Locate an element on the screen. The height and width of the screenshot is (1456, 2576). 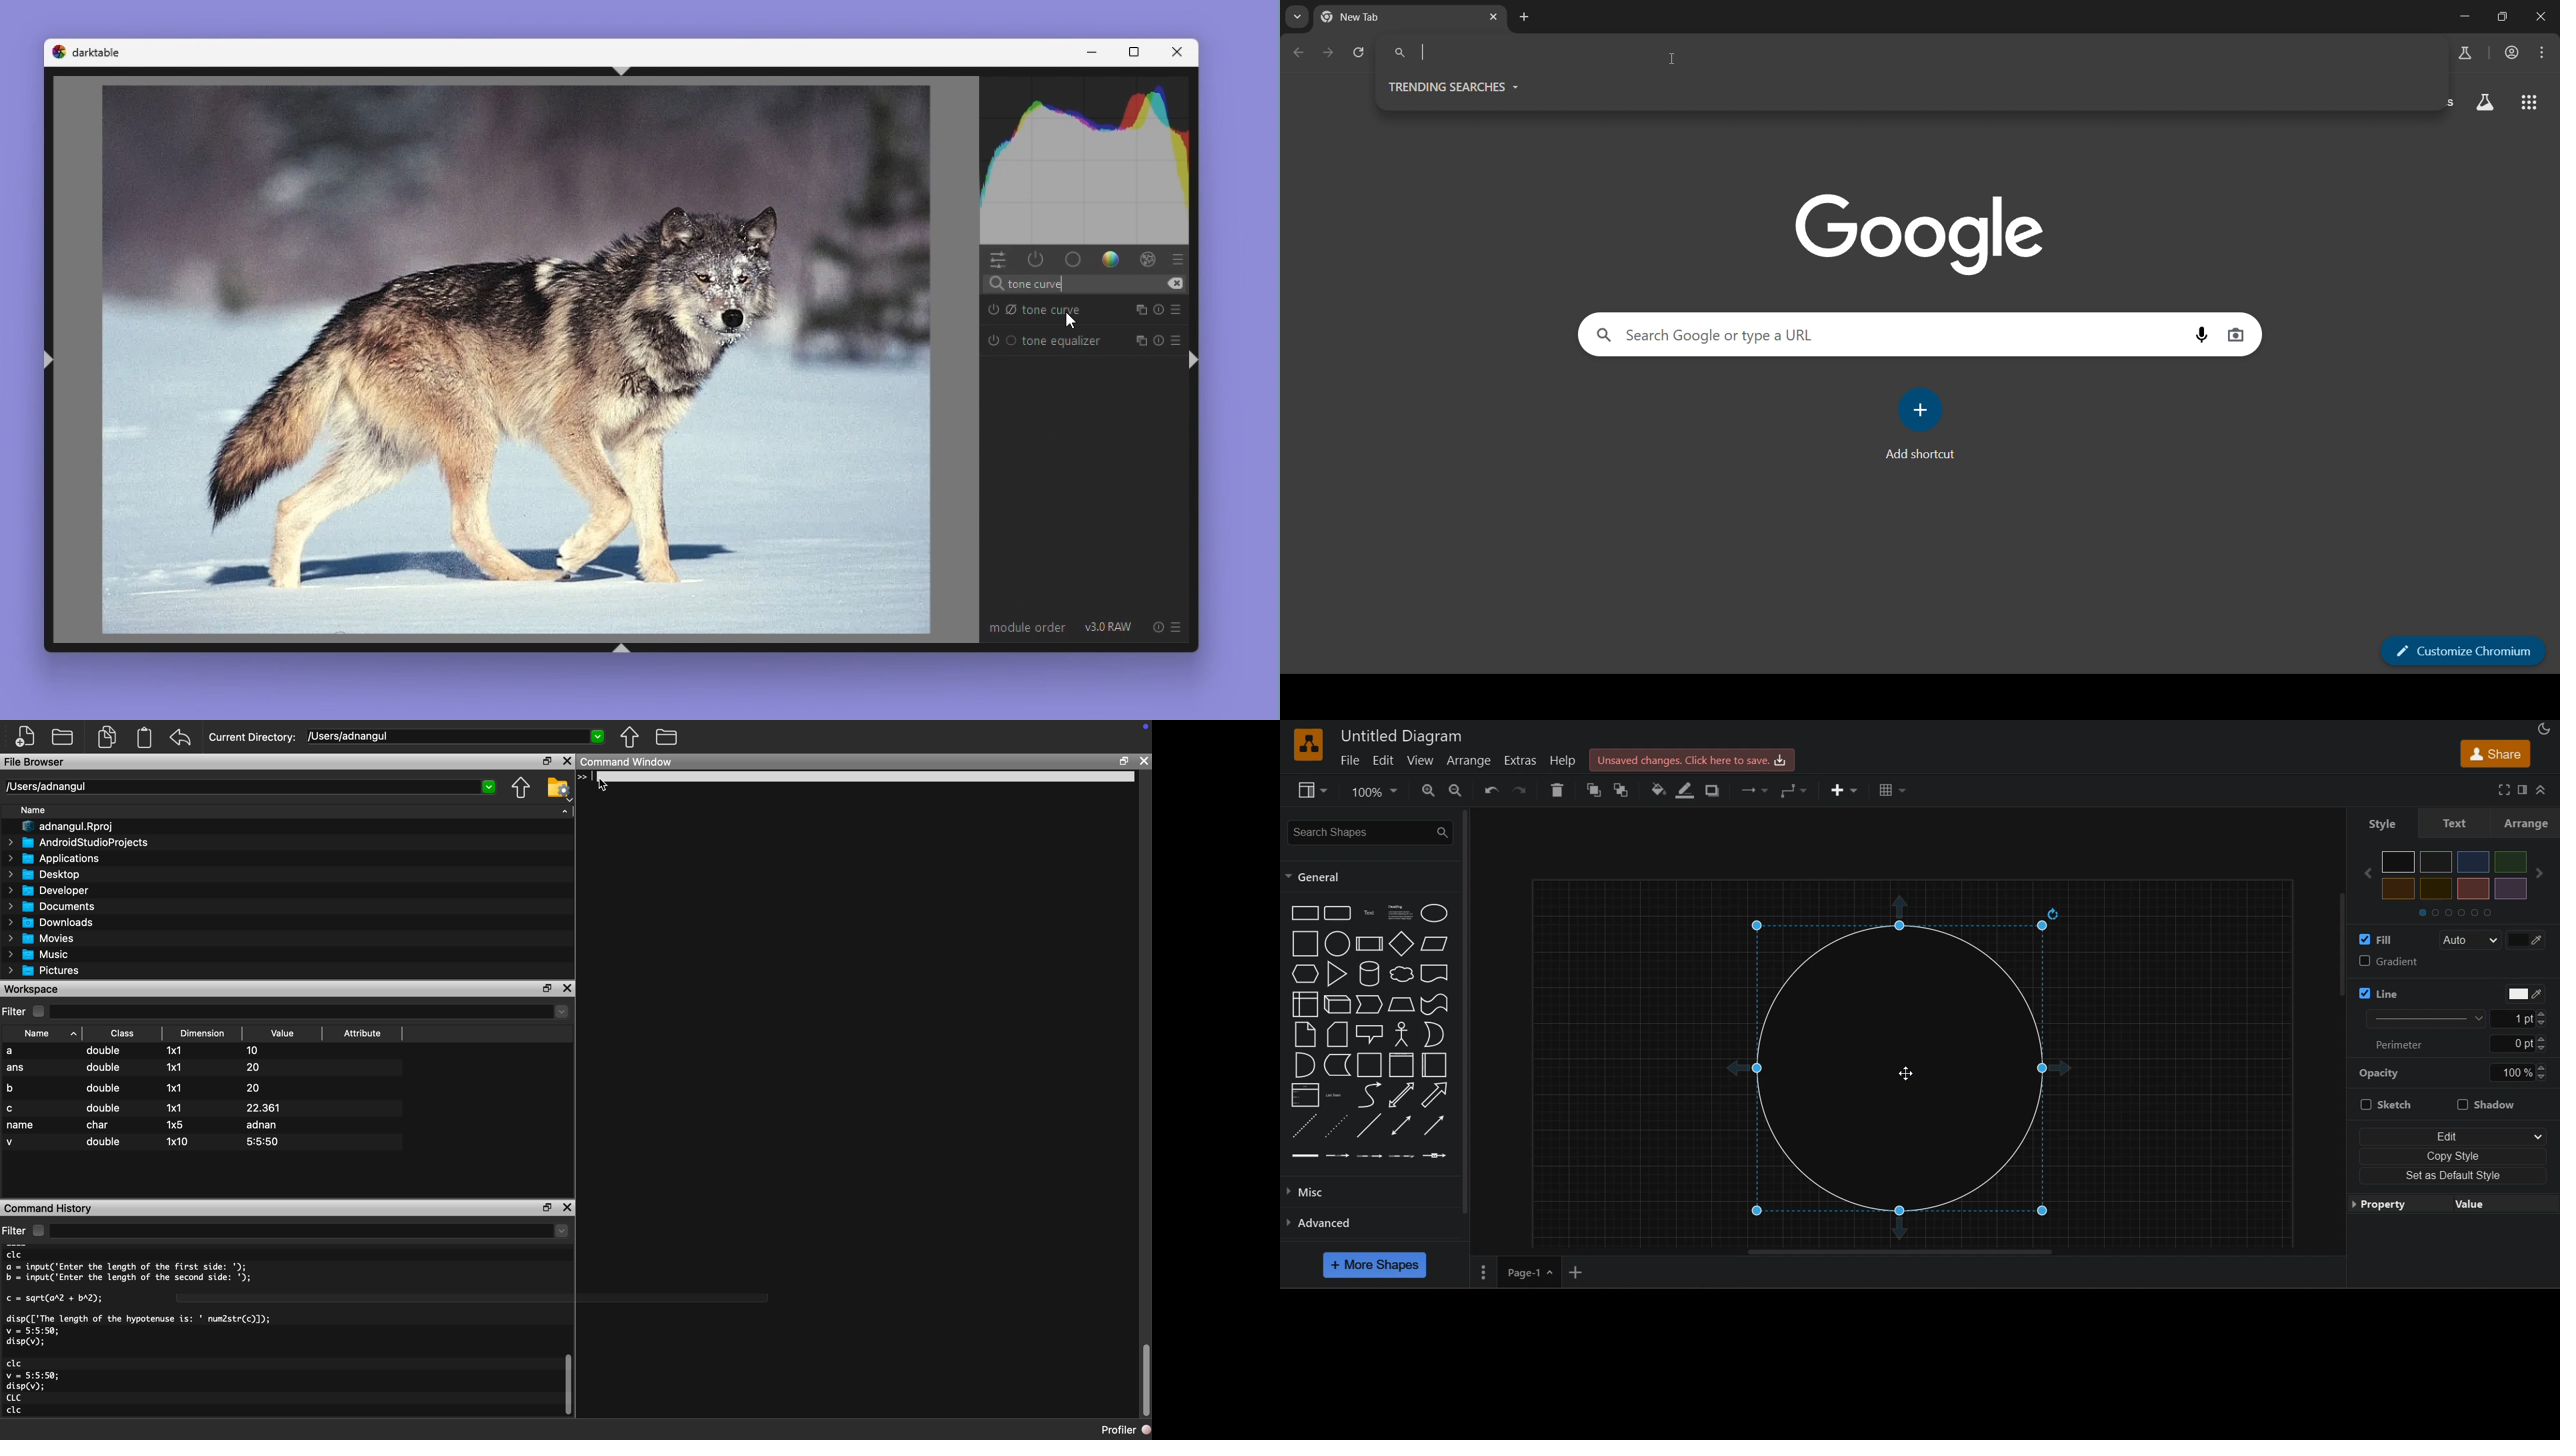
perimeter is located at coordinates (2411, 1045).